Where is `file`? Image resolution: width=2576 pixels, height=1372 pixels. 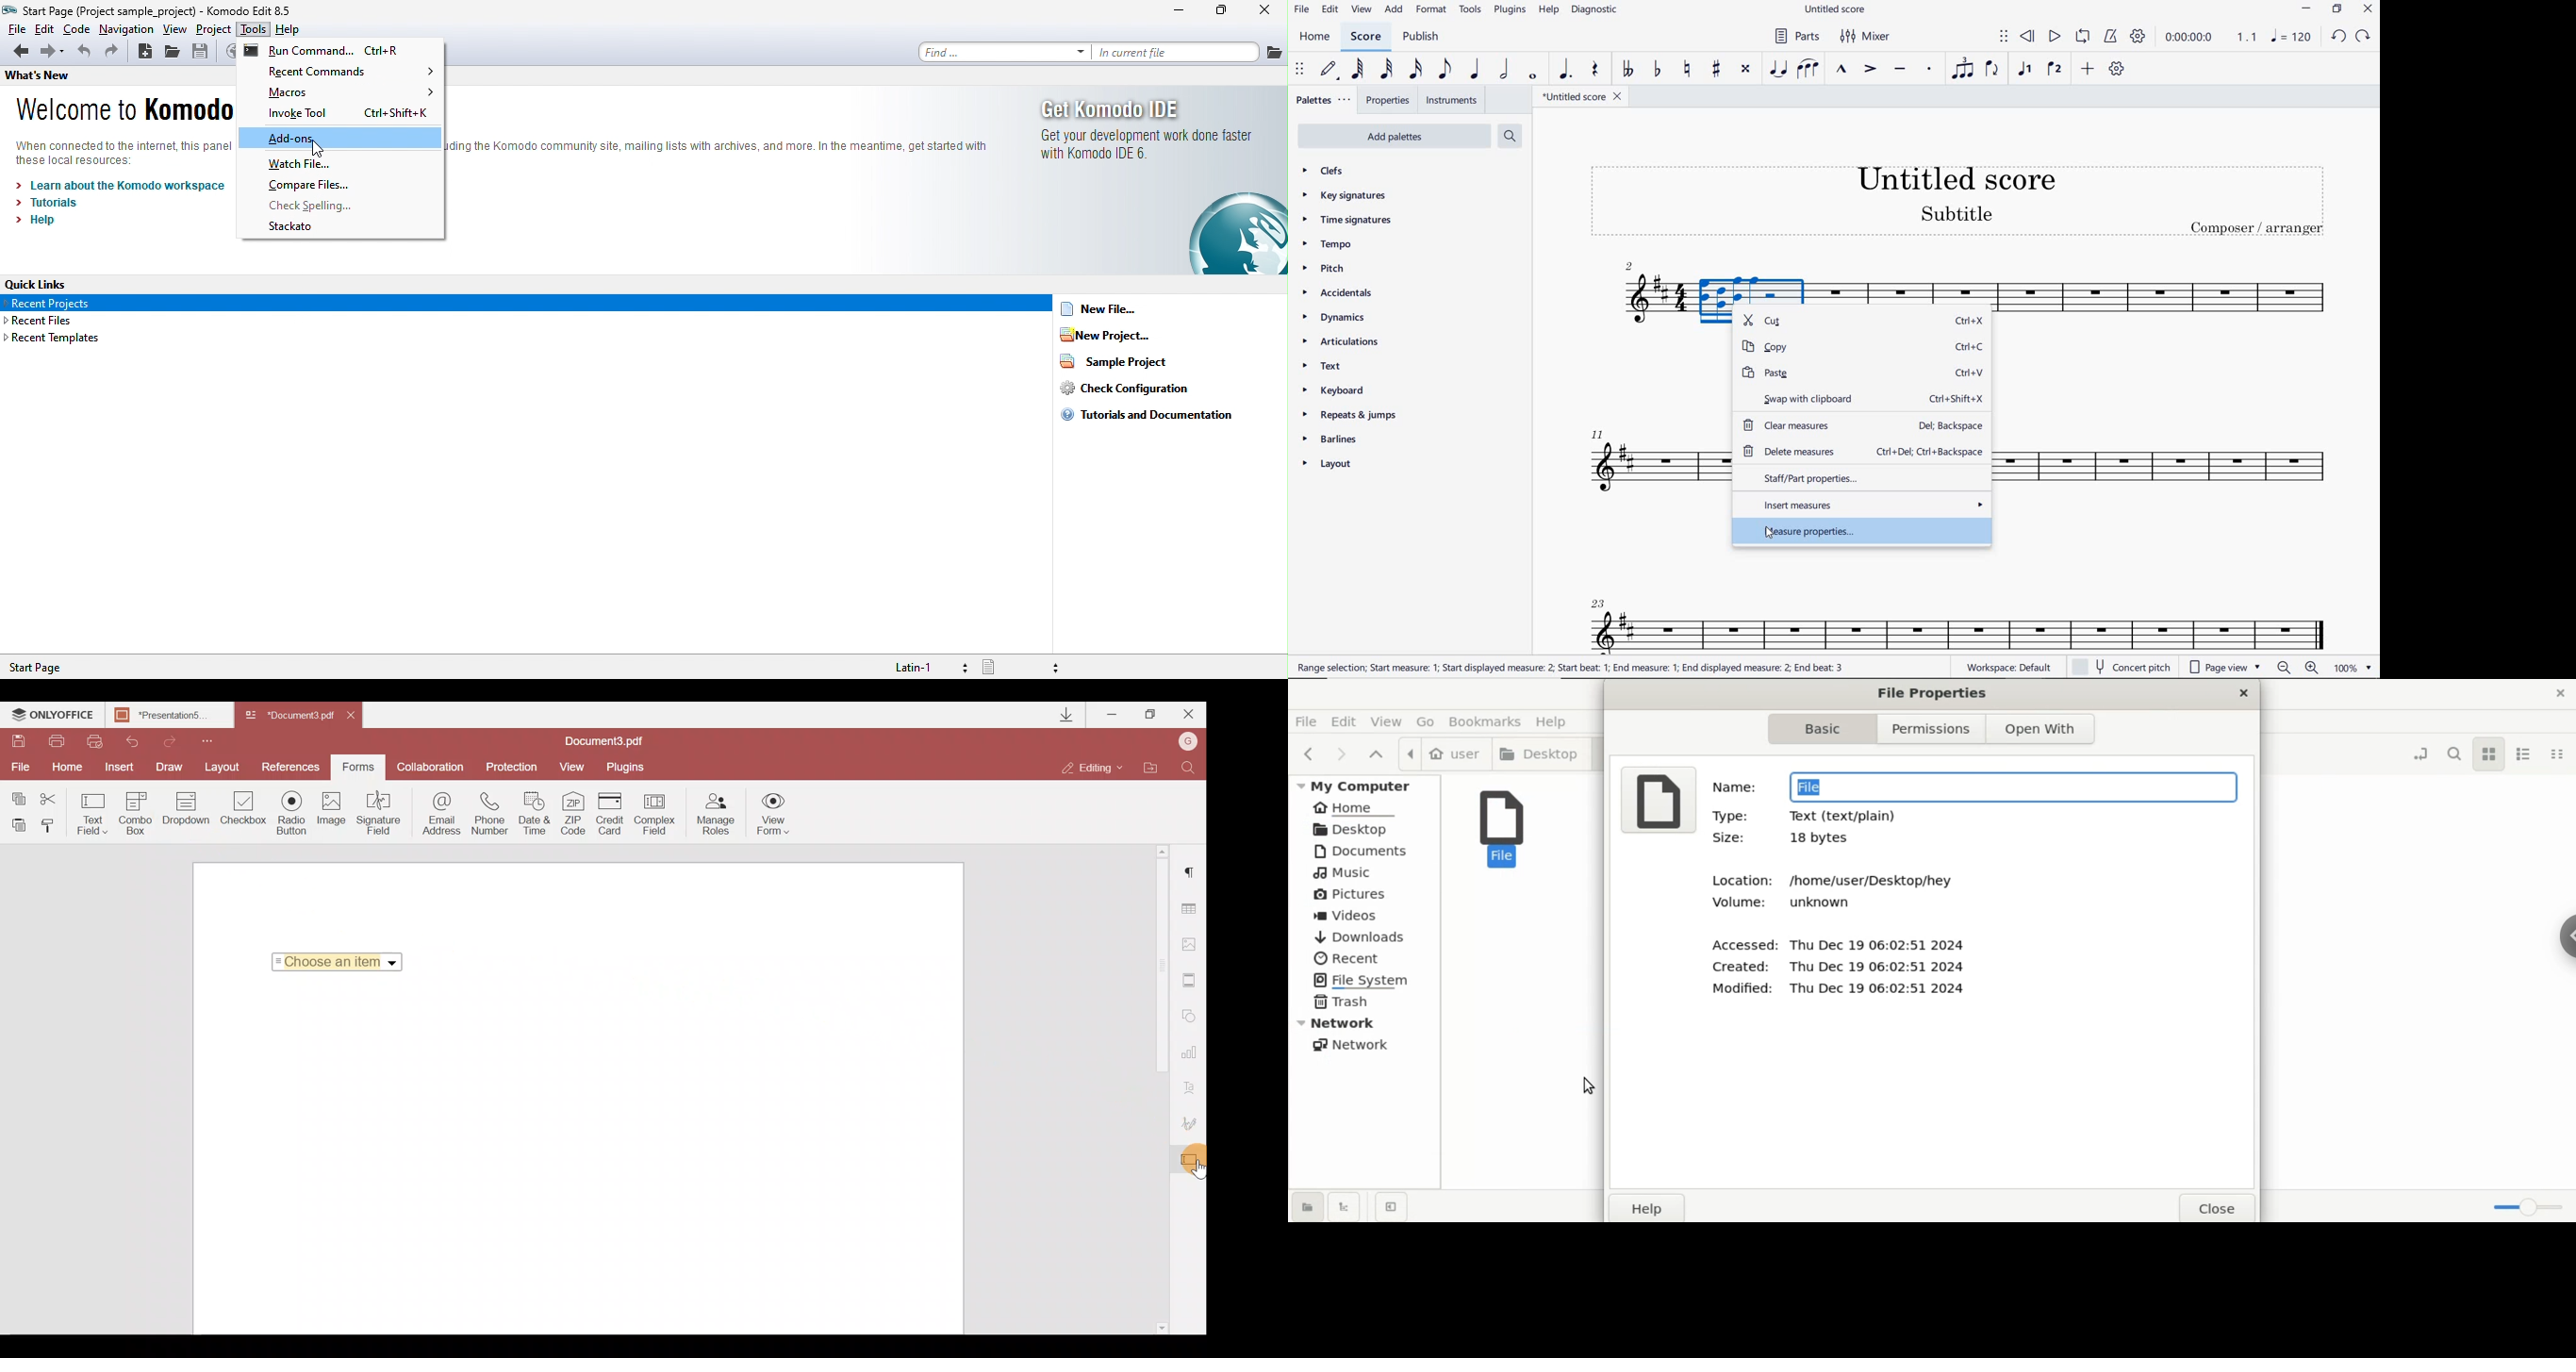
file is located at coordinates (14, 28).